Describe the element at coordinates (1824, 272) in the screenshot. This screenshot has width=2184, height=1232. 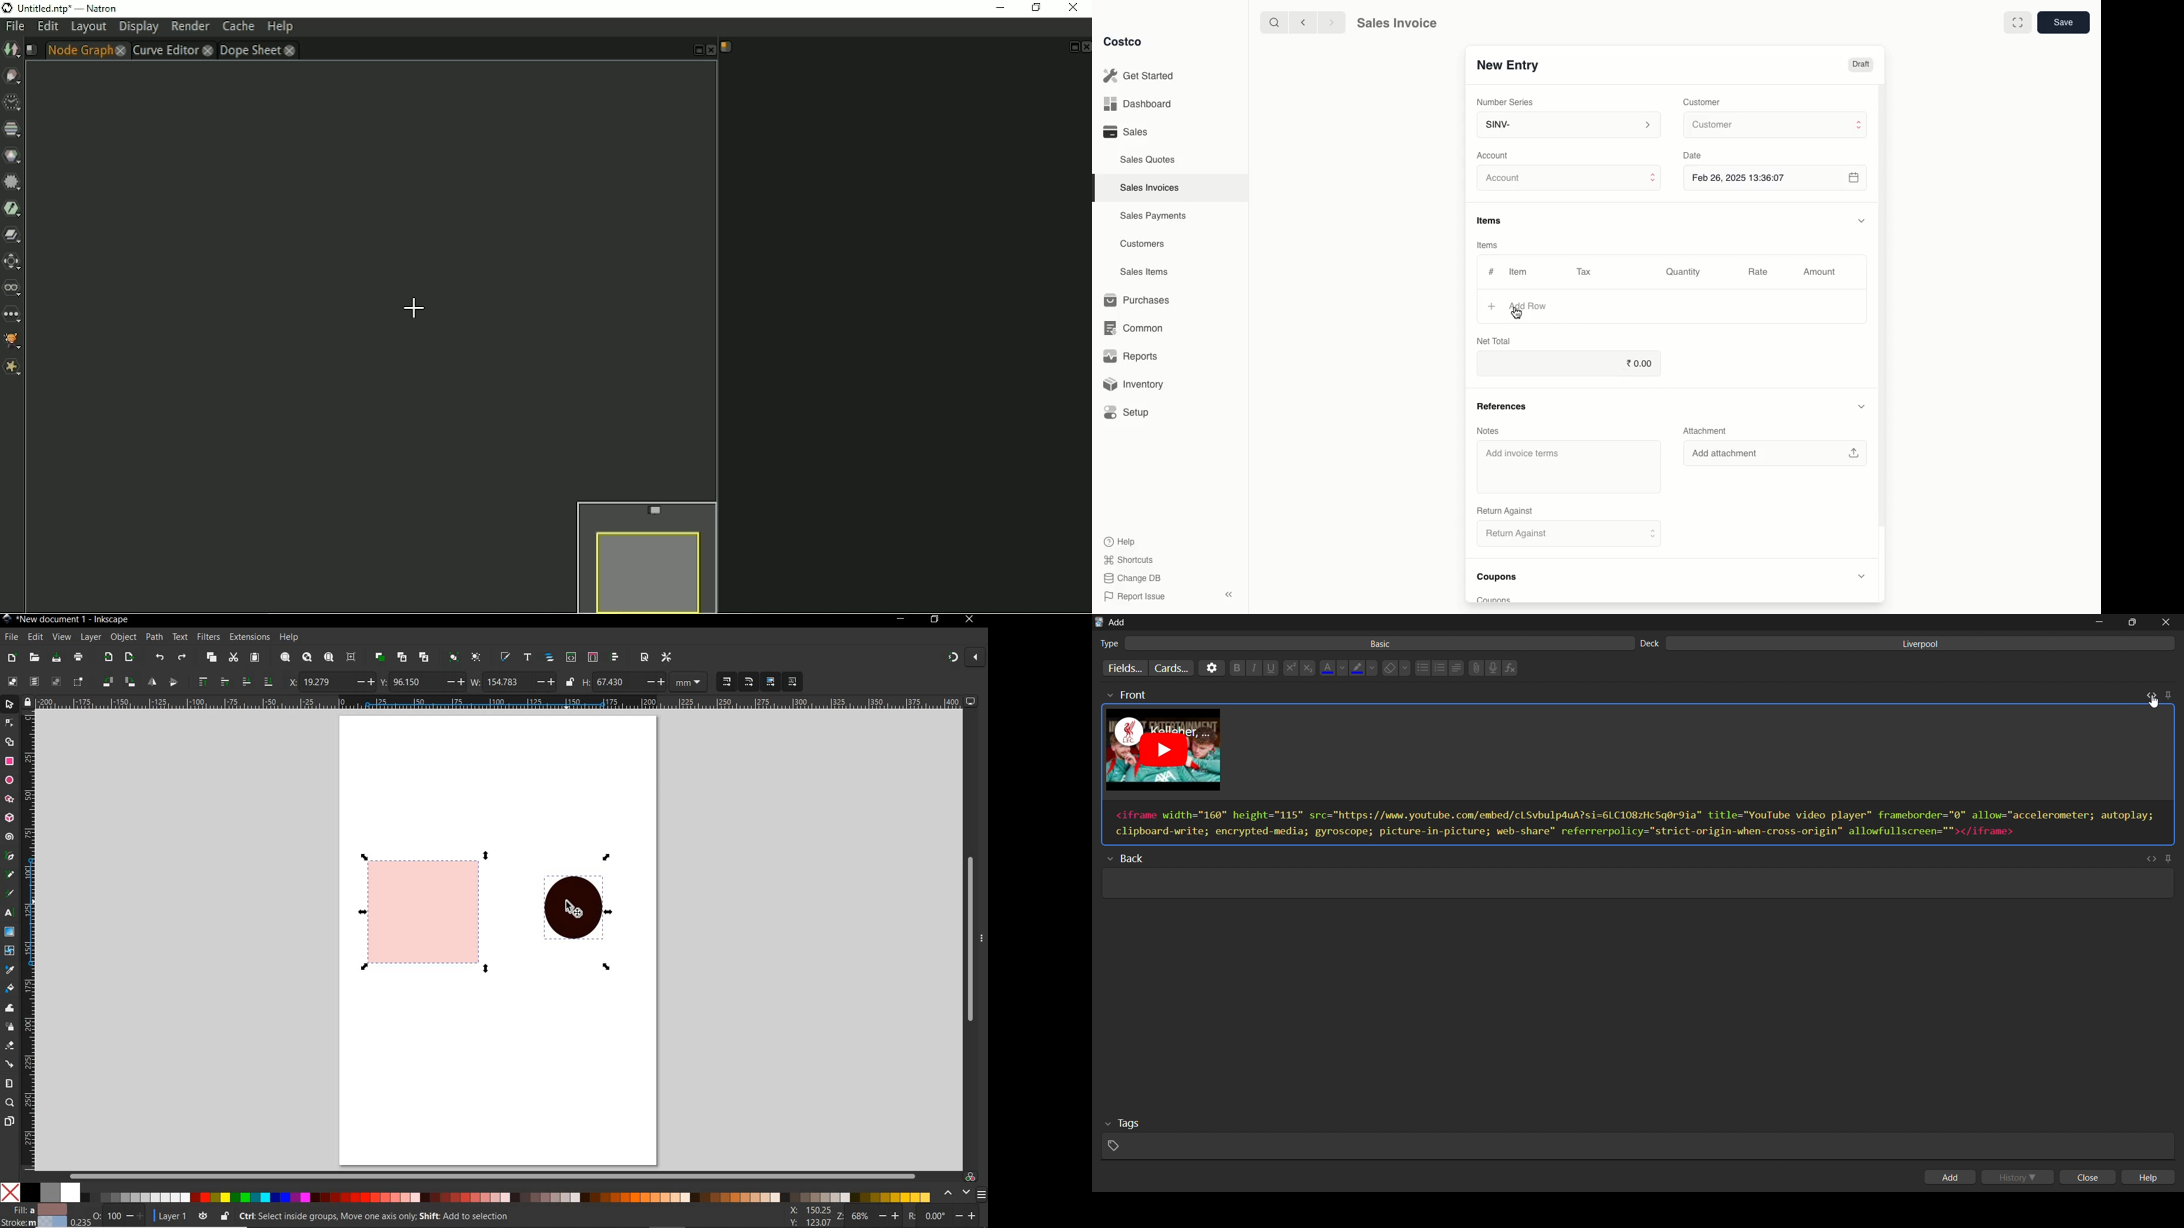
I see `Amount` at that location.